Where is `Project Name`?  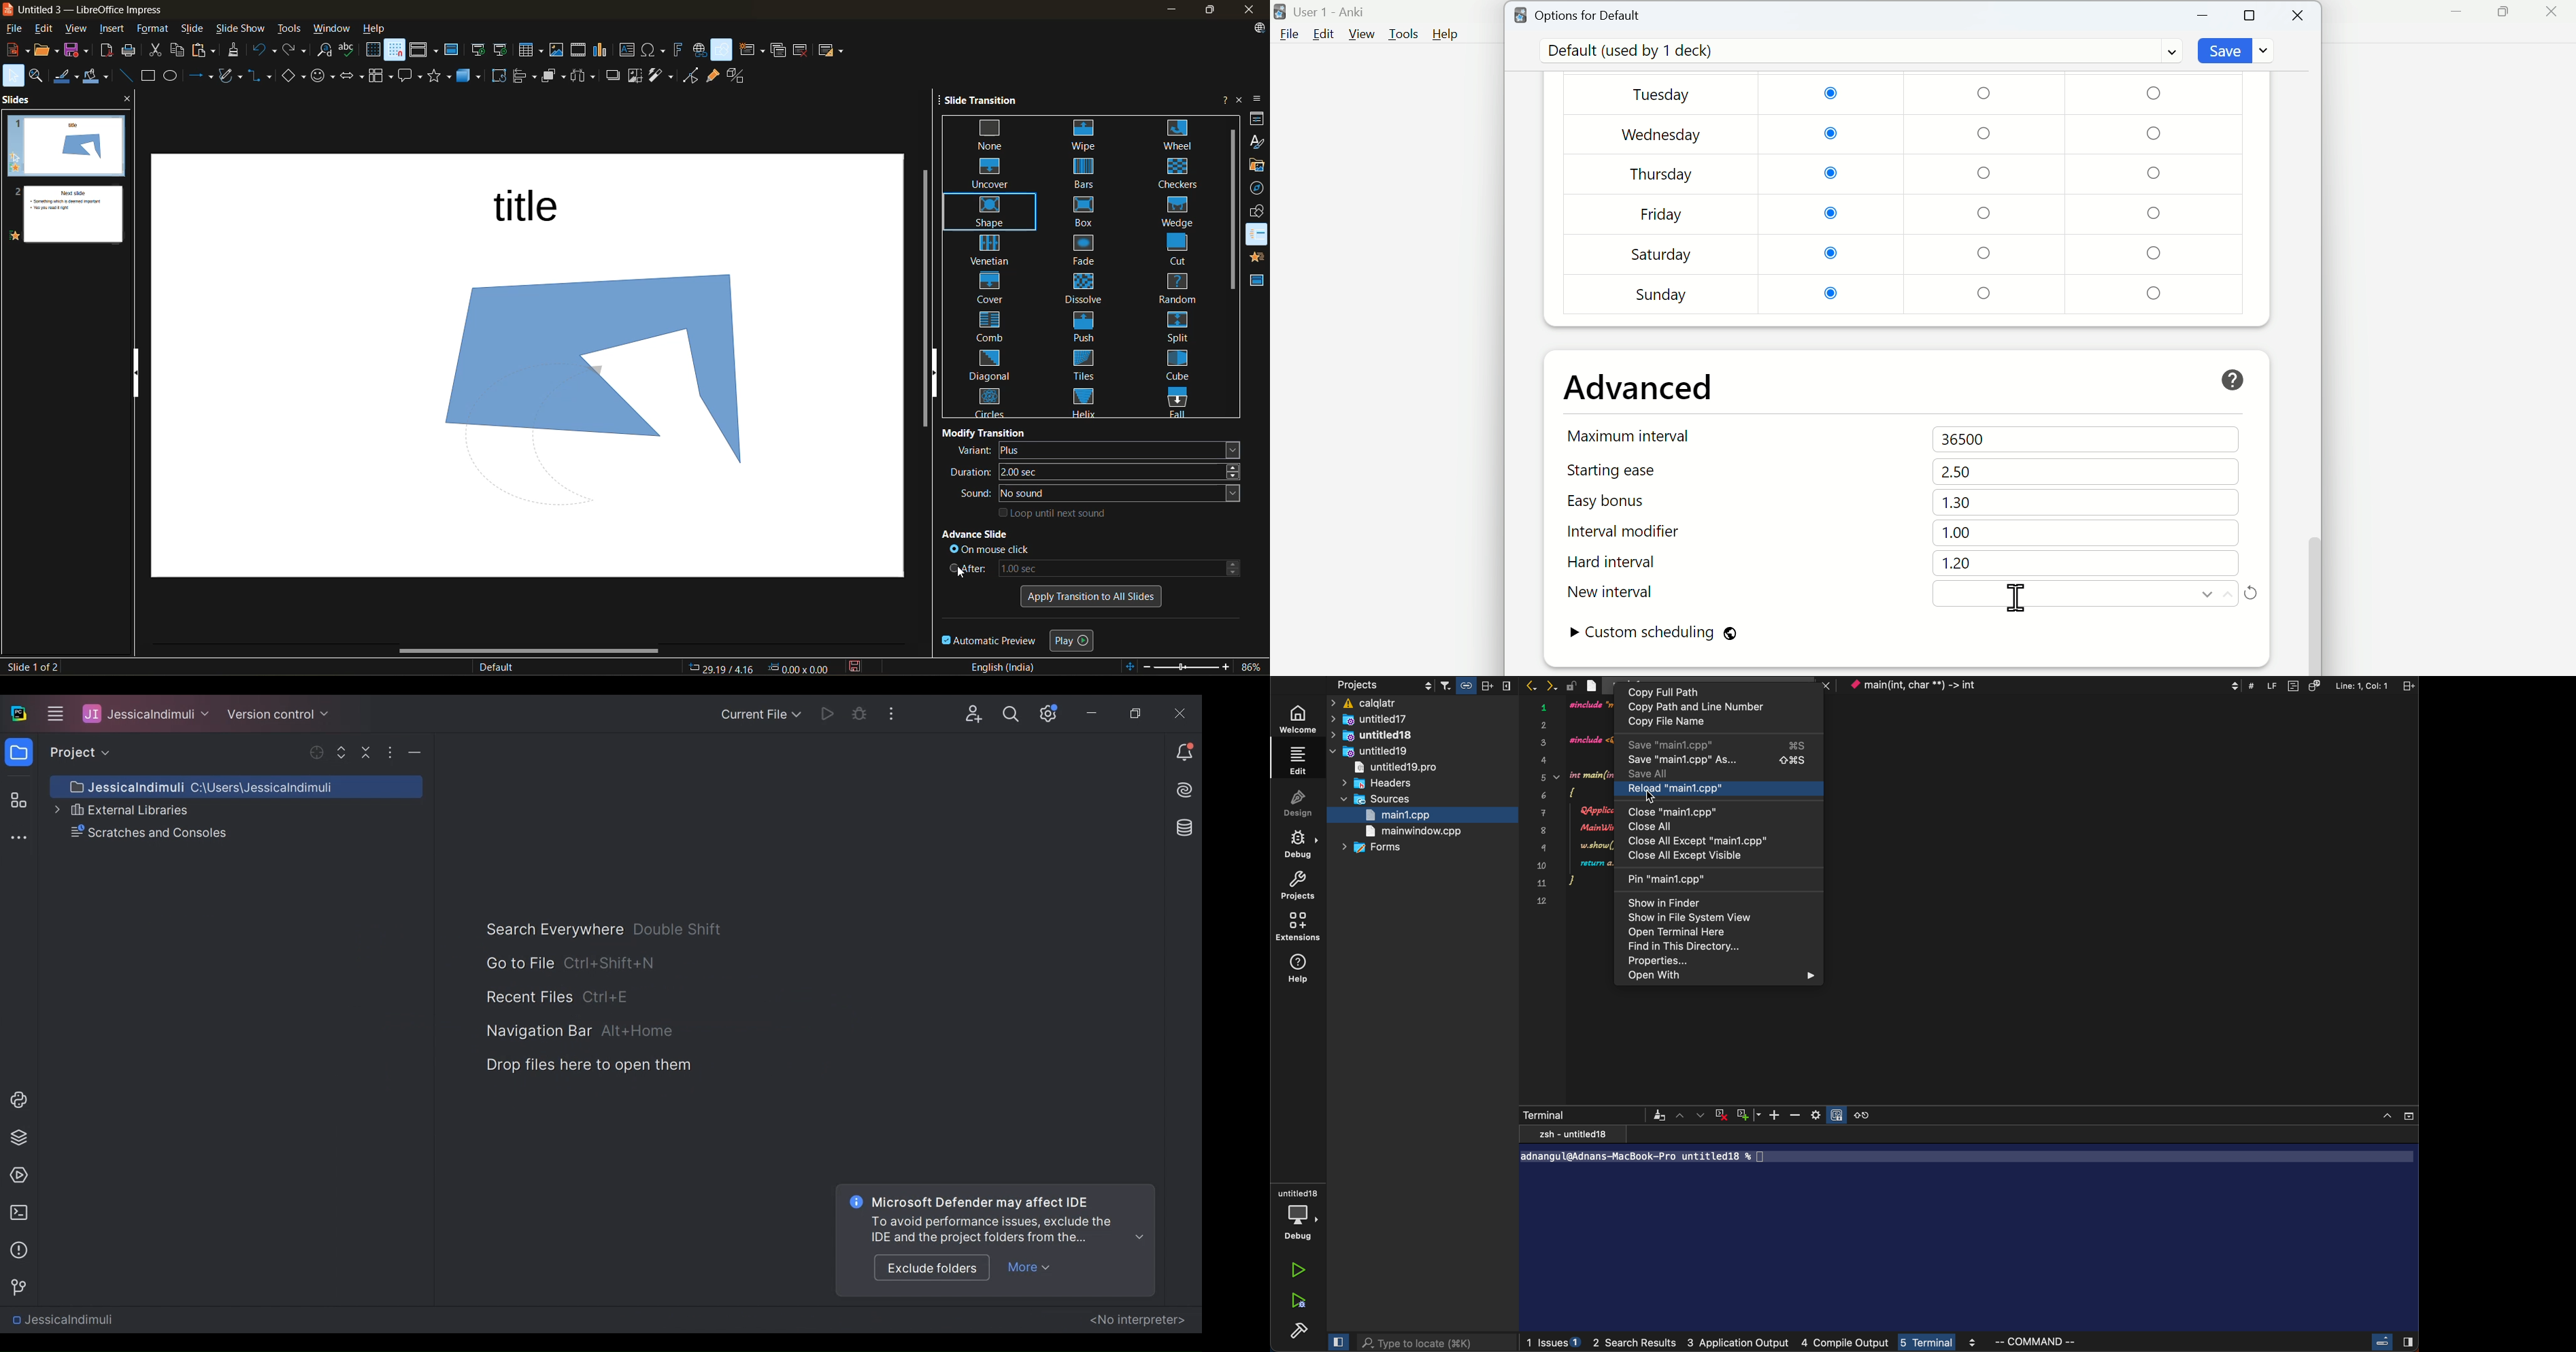
Project Name is located at coordinates (287, 715).